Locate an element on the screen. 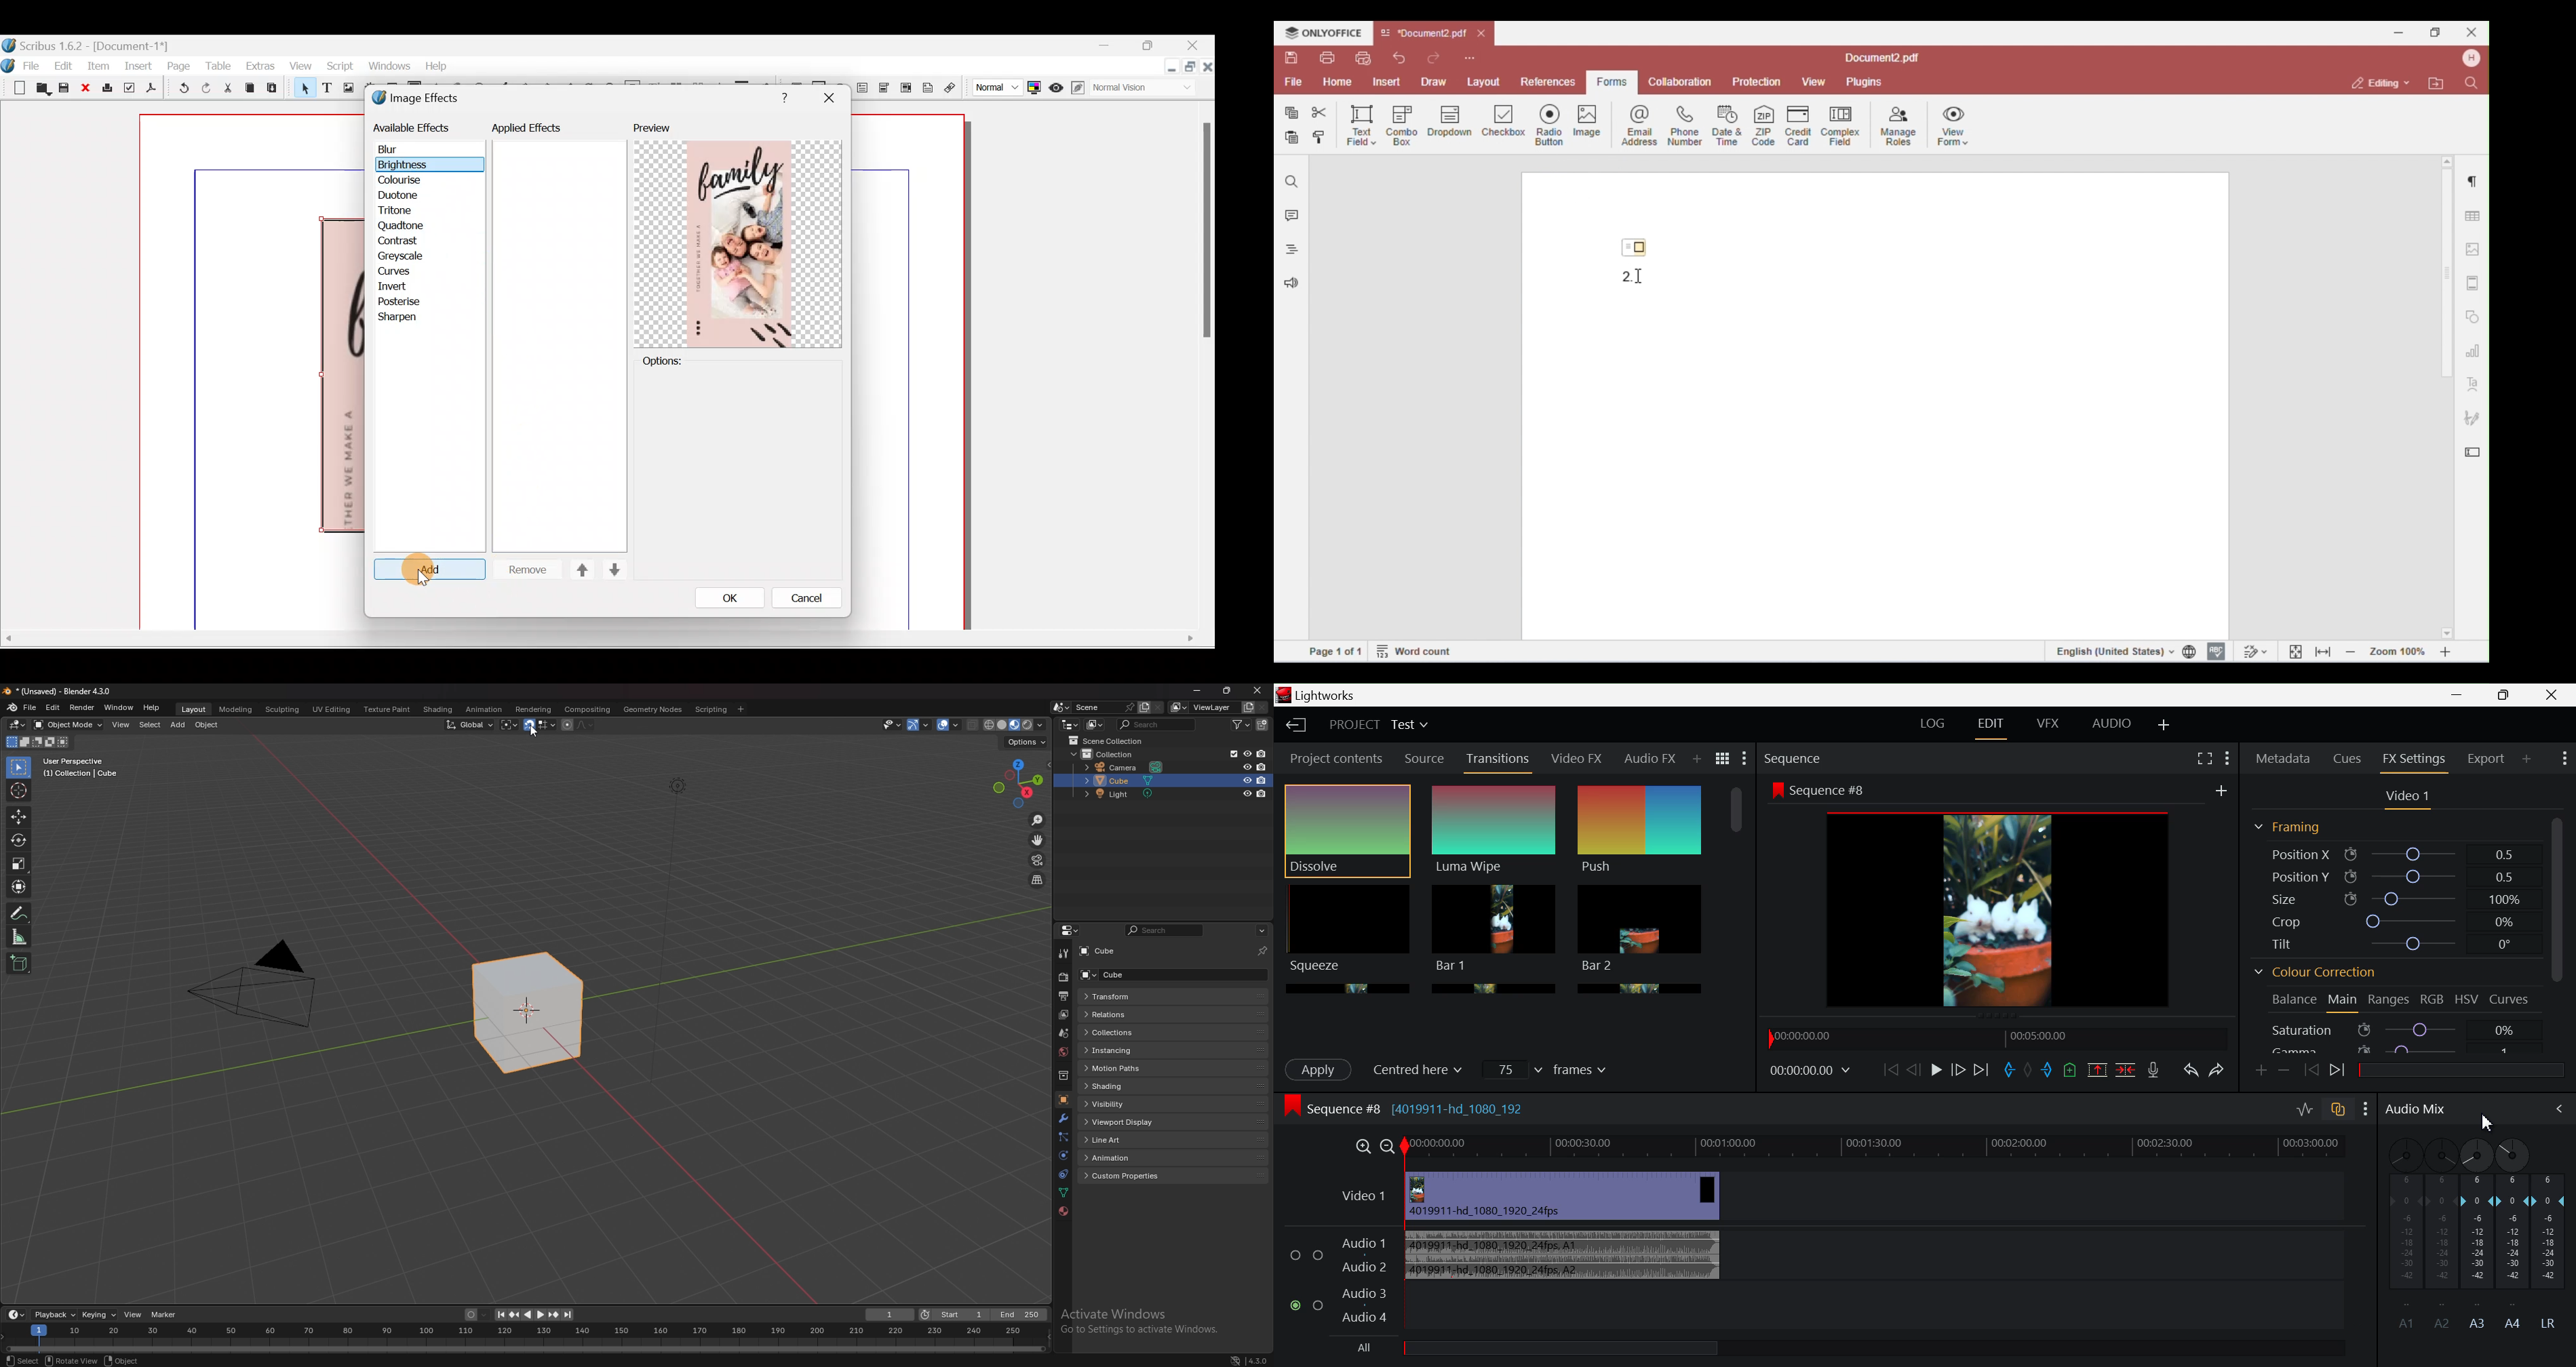 This screenshot has width=2576, height=1372. light is located at coordinates (1125, 794).